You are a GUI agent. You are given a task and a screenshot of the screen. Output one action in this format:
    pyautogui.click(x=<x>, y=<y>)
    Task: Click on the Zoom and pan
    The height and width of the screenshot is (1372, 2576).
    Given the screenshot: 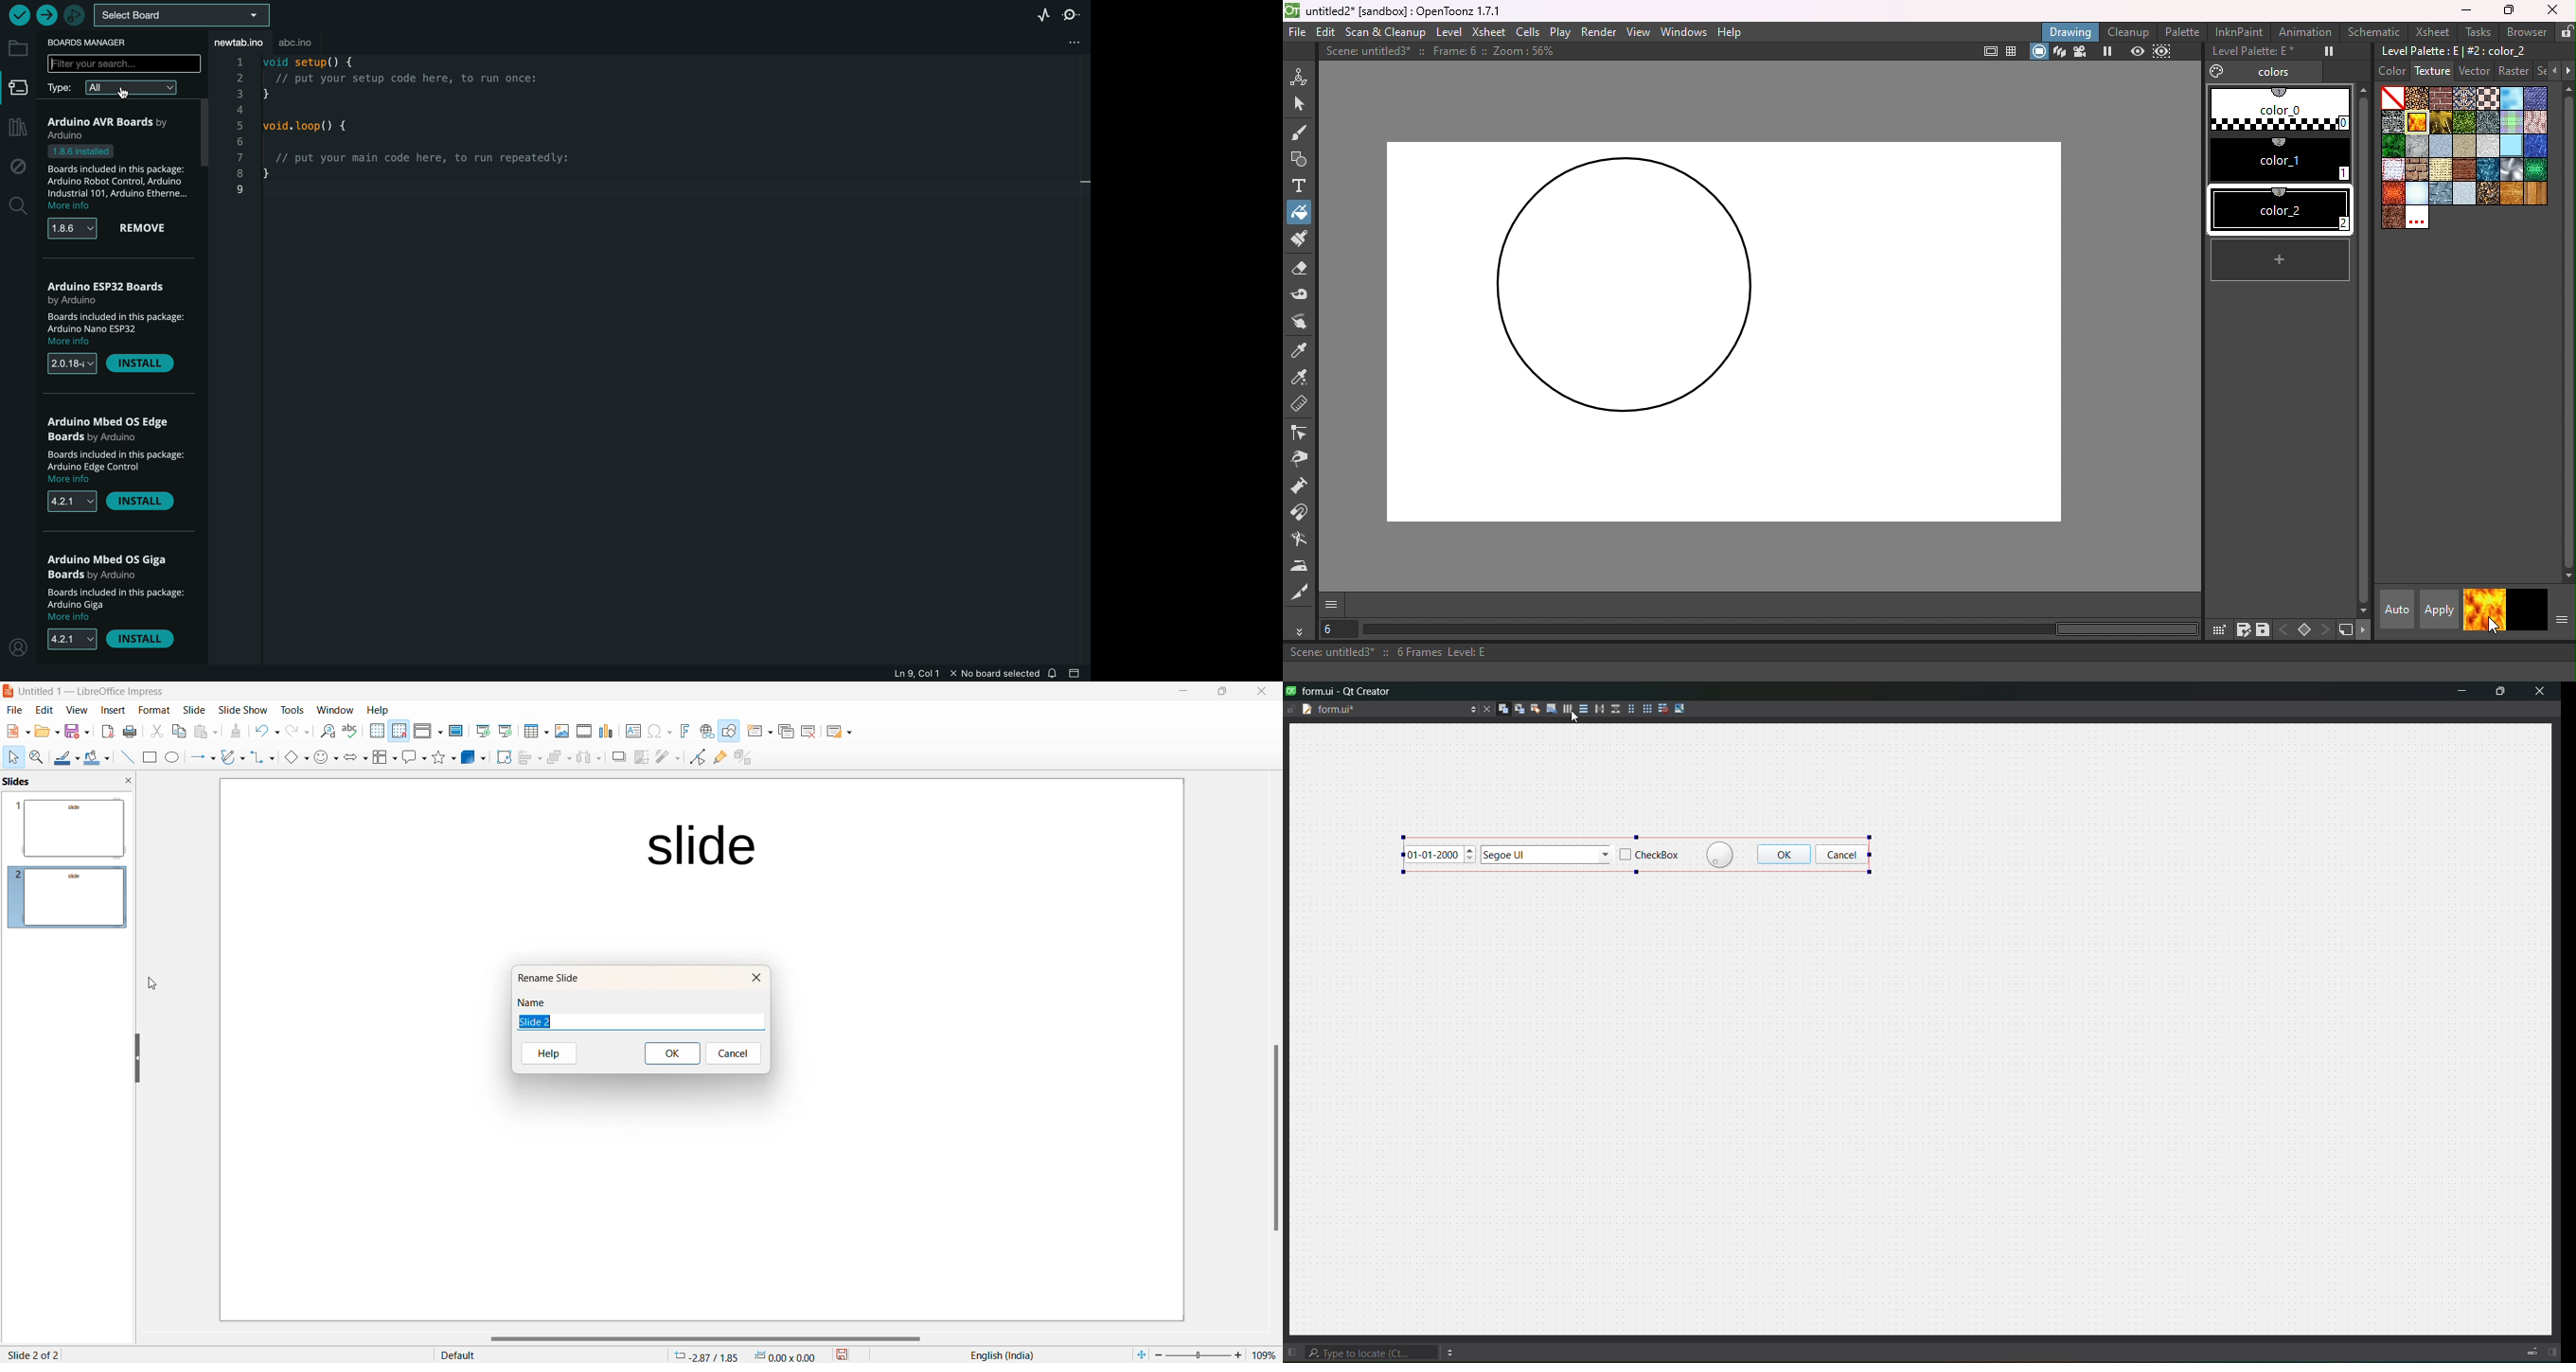 What is the action you would take?
    pyautogui.click(x=35, y=756)
    